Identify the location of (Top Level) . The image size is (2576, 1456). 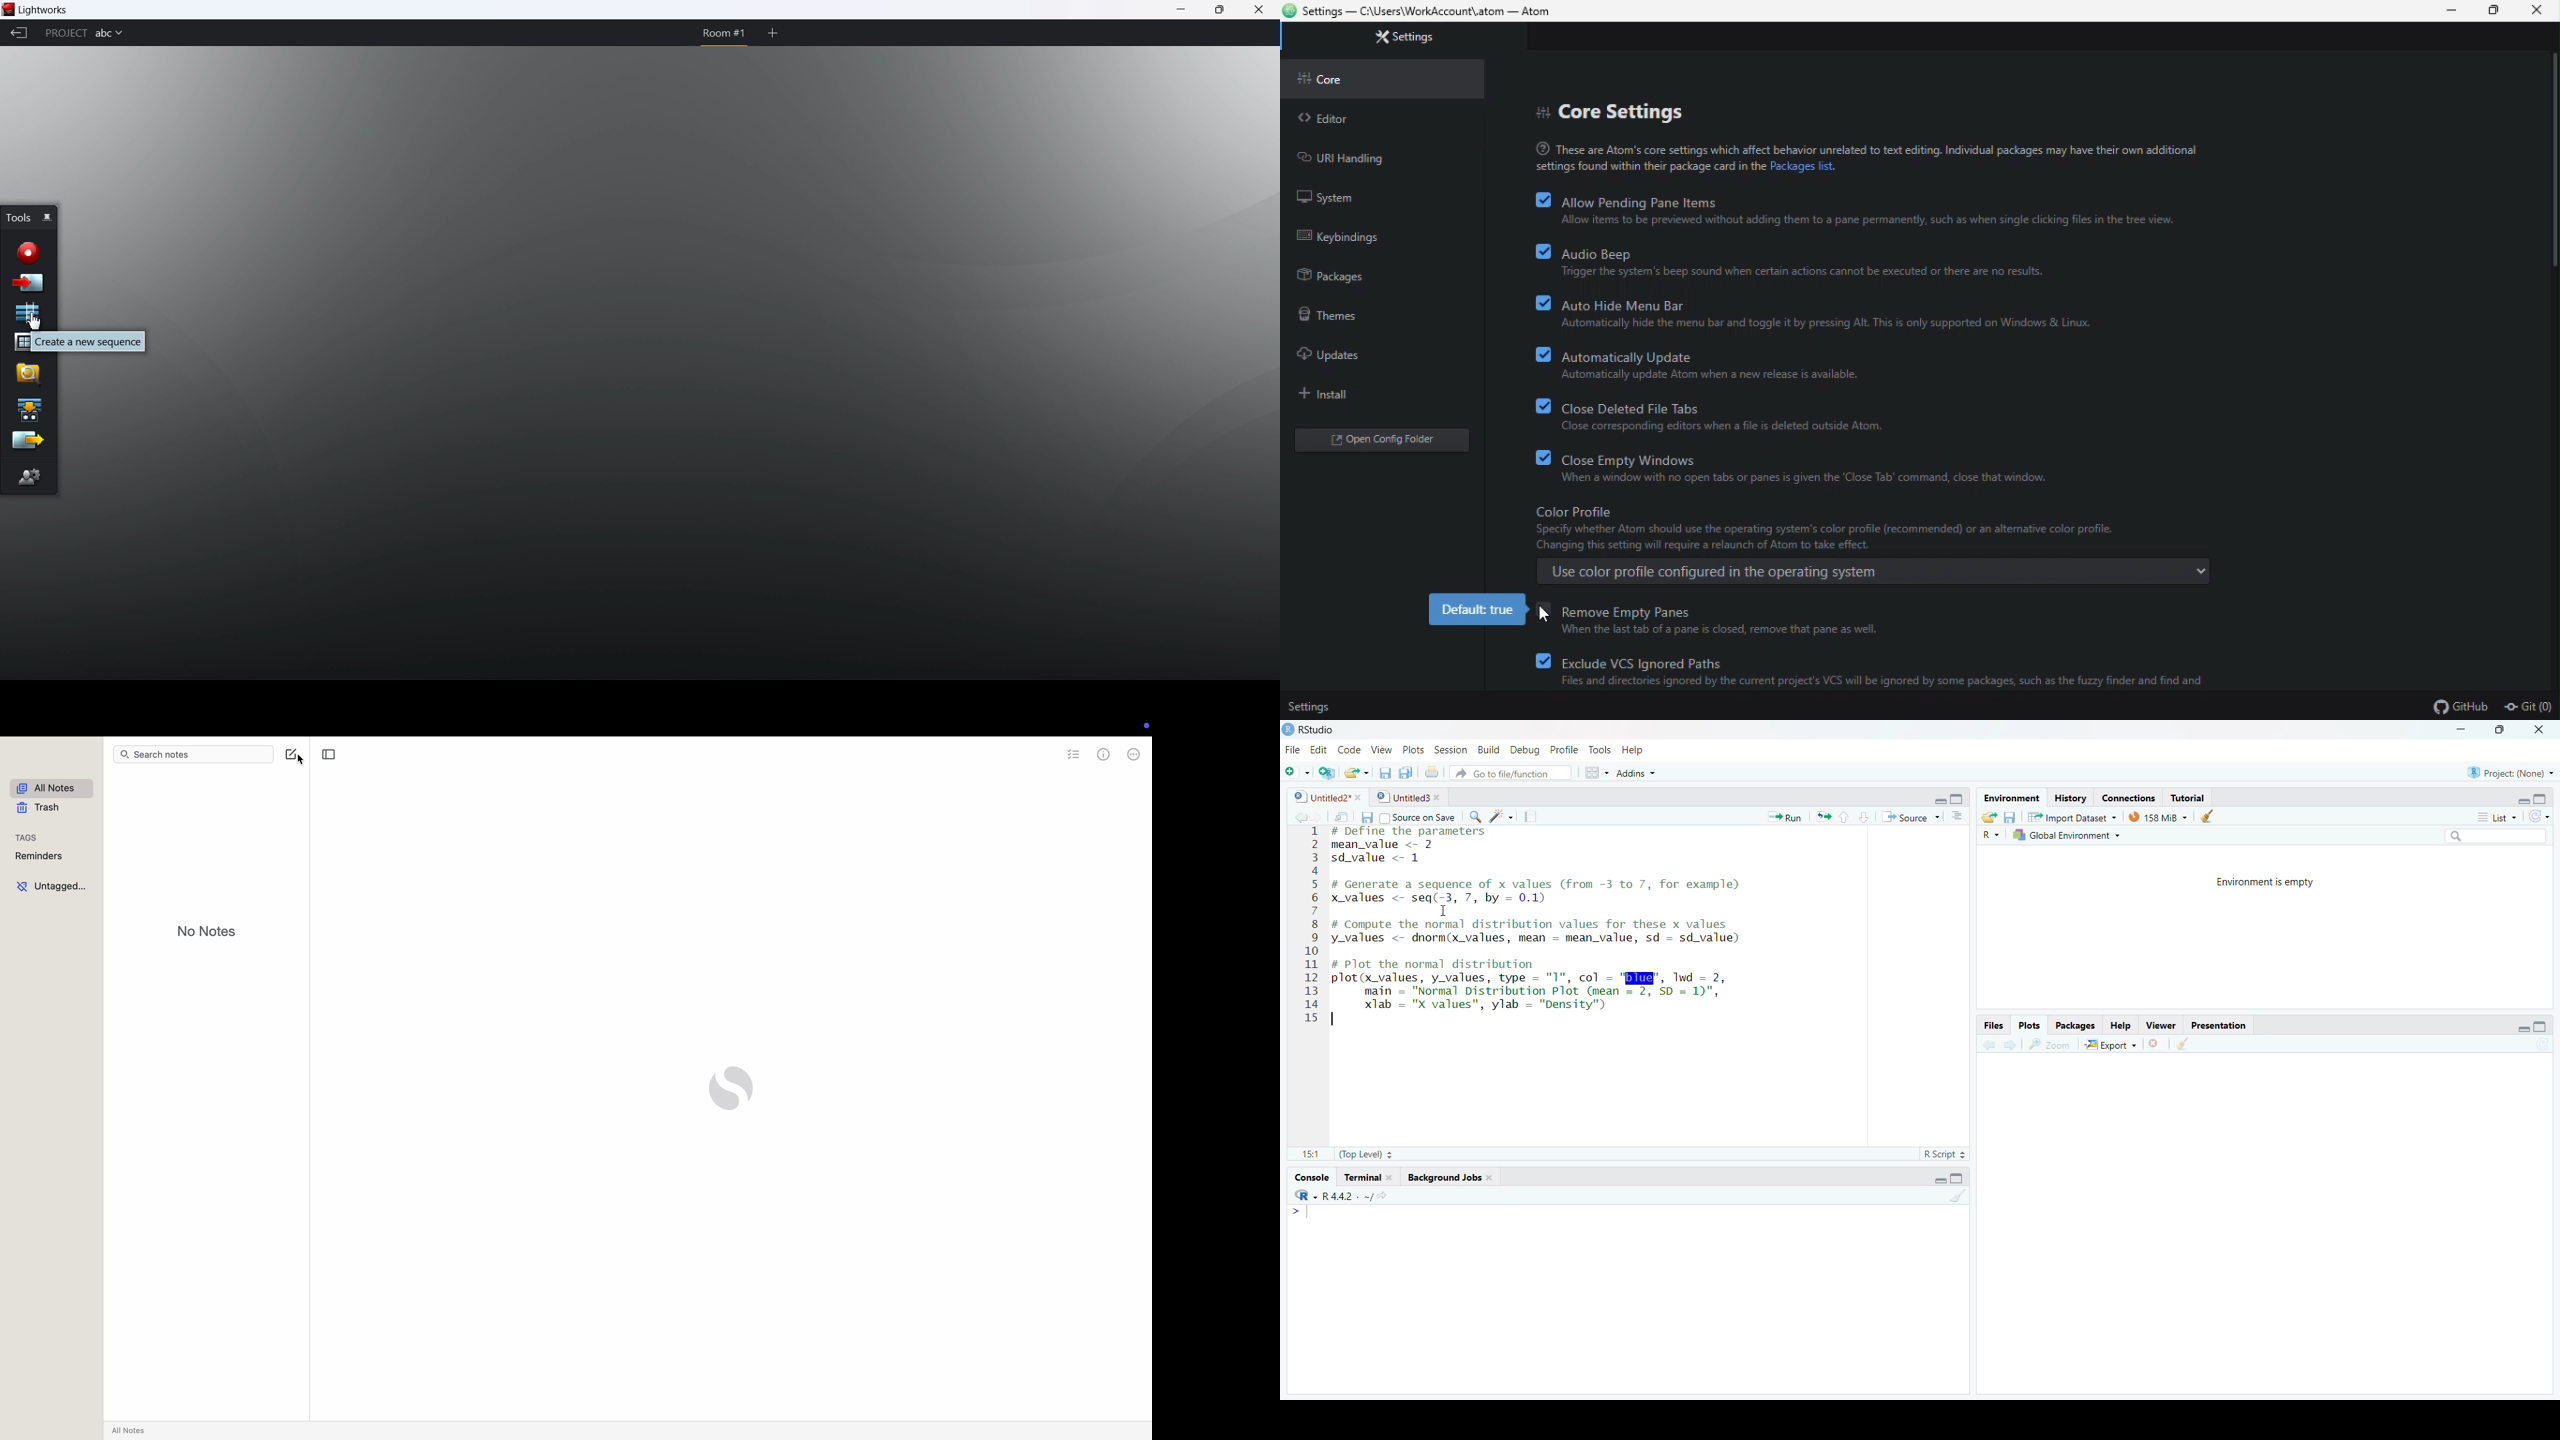
(1371, 1153).